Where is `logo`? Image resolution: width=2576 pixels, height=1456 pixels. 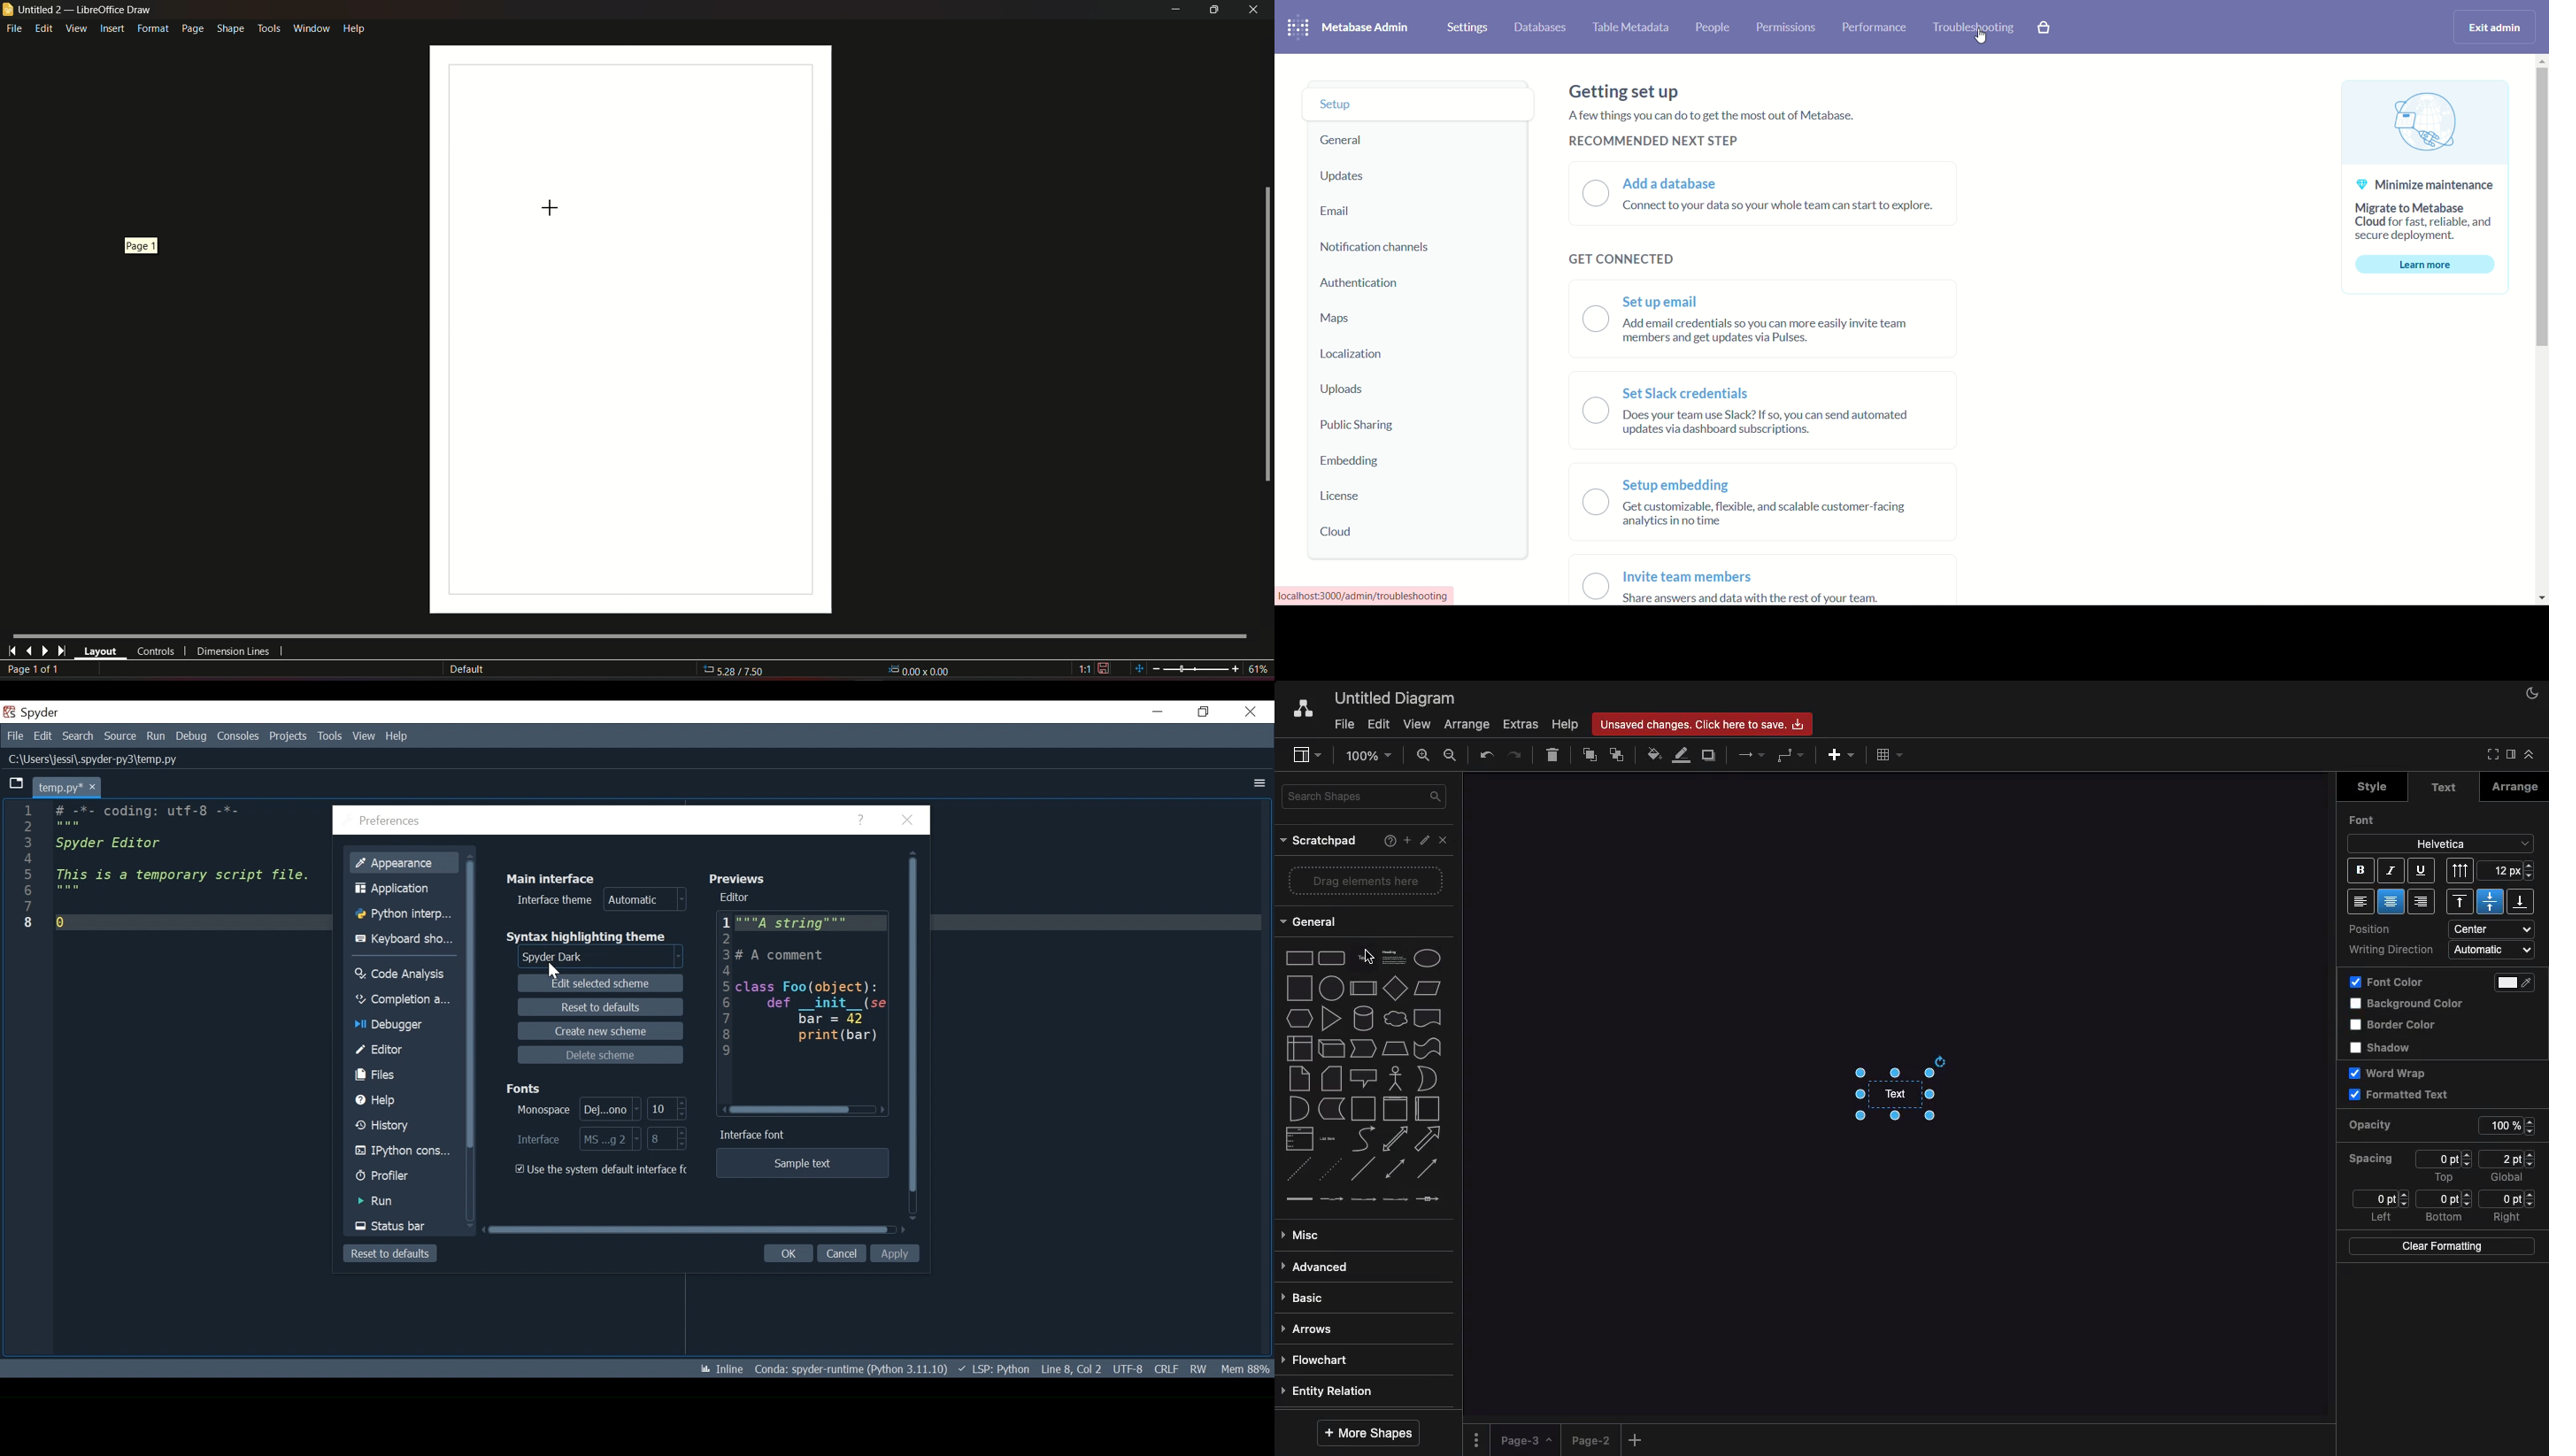 logo is located at coordinates (1297, 27).